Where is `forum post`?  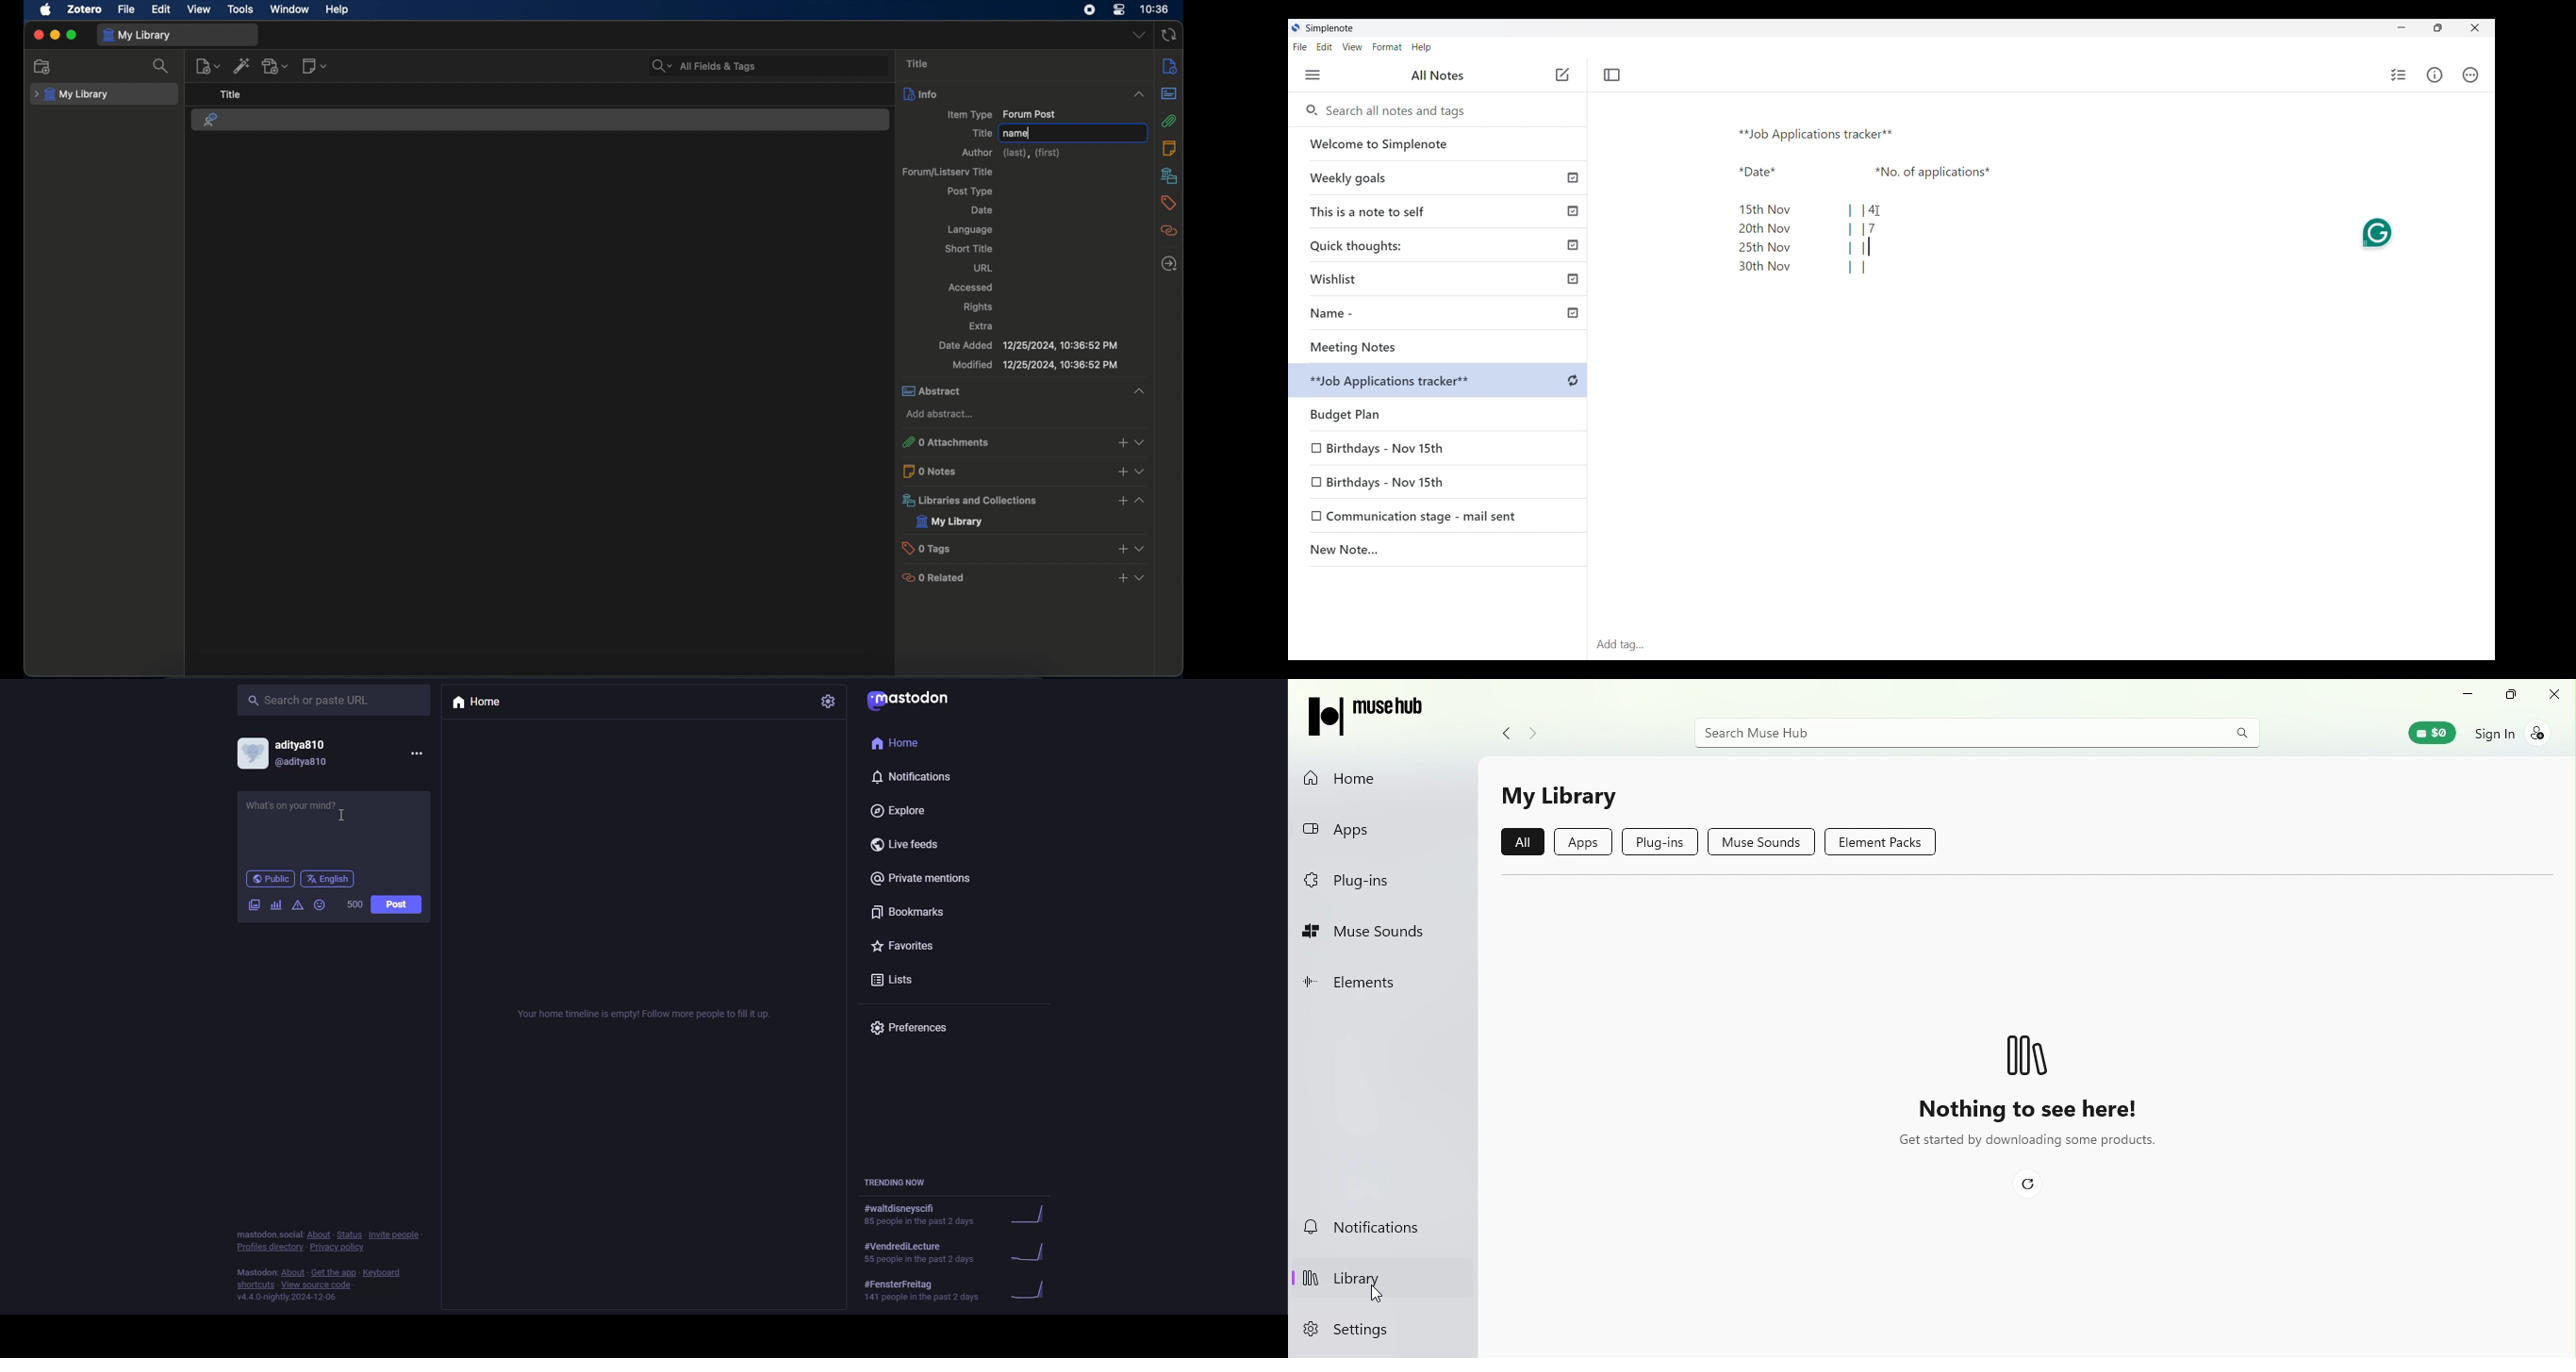
forum post is located at coordinates (211, 120).